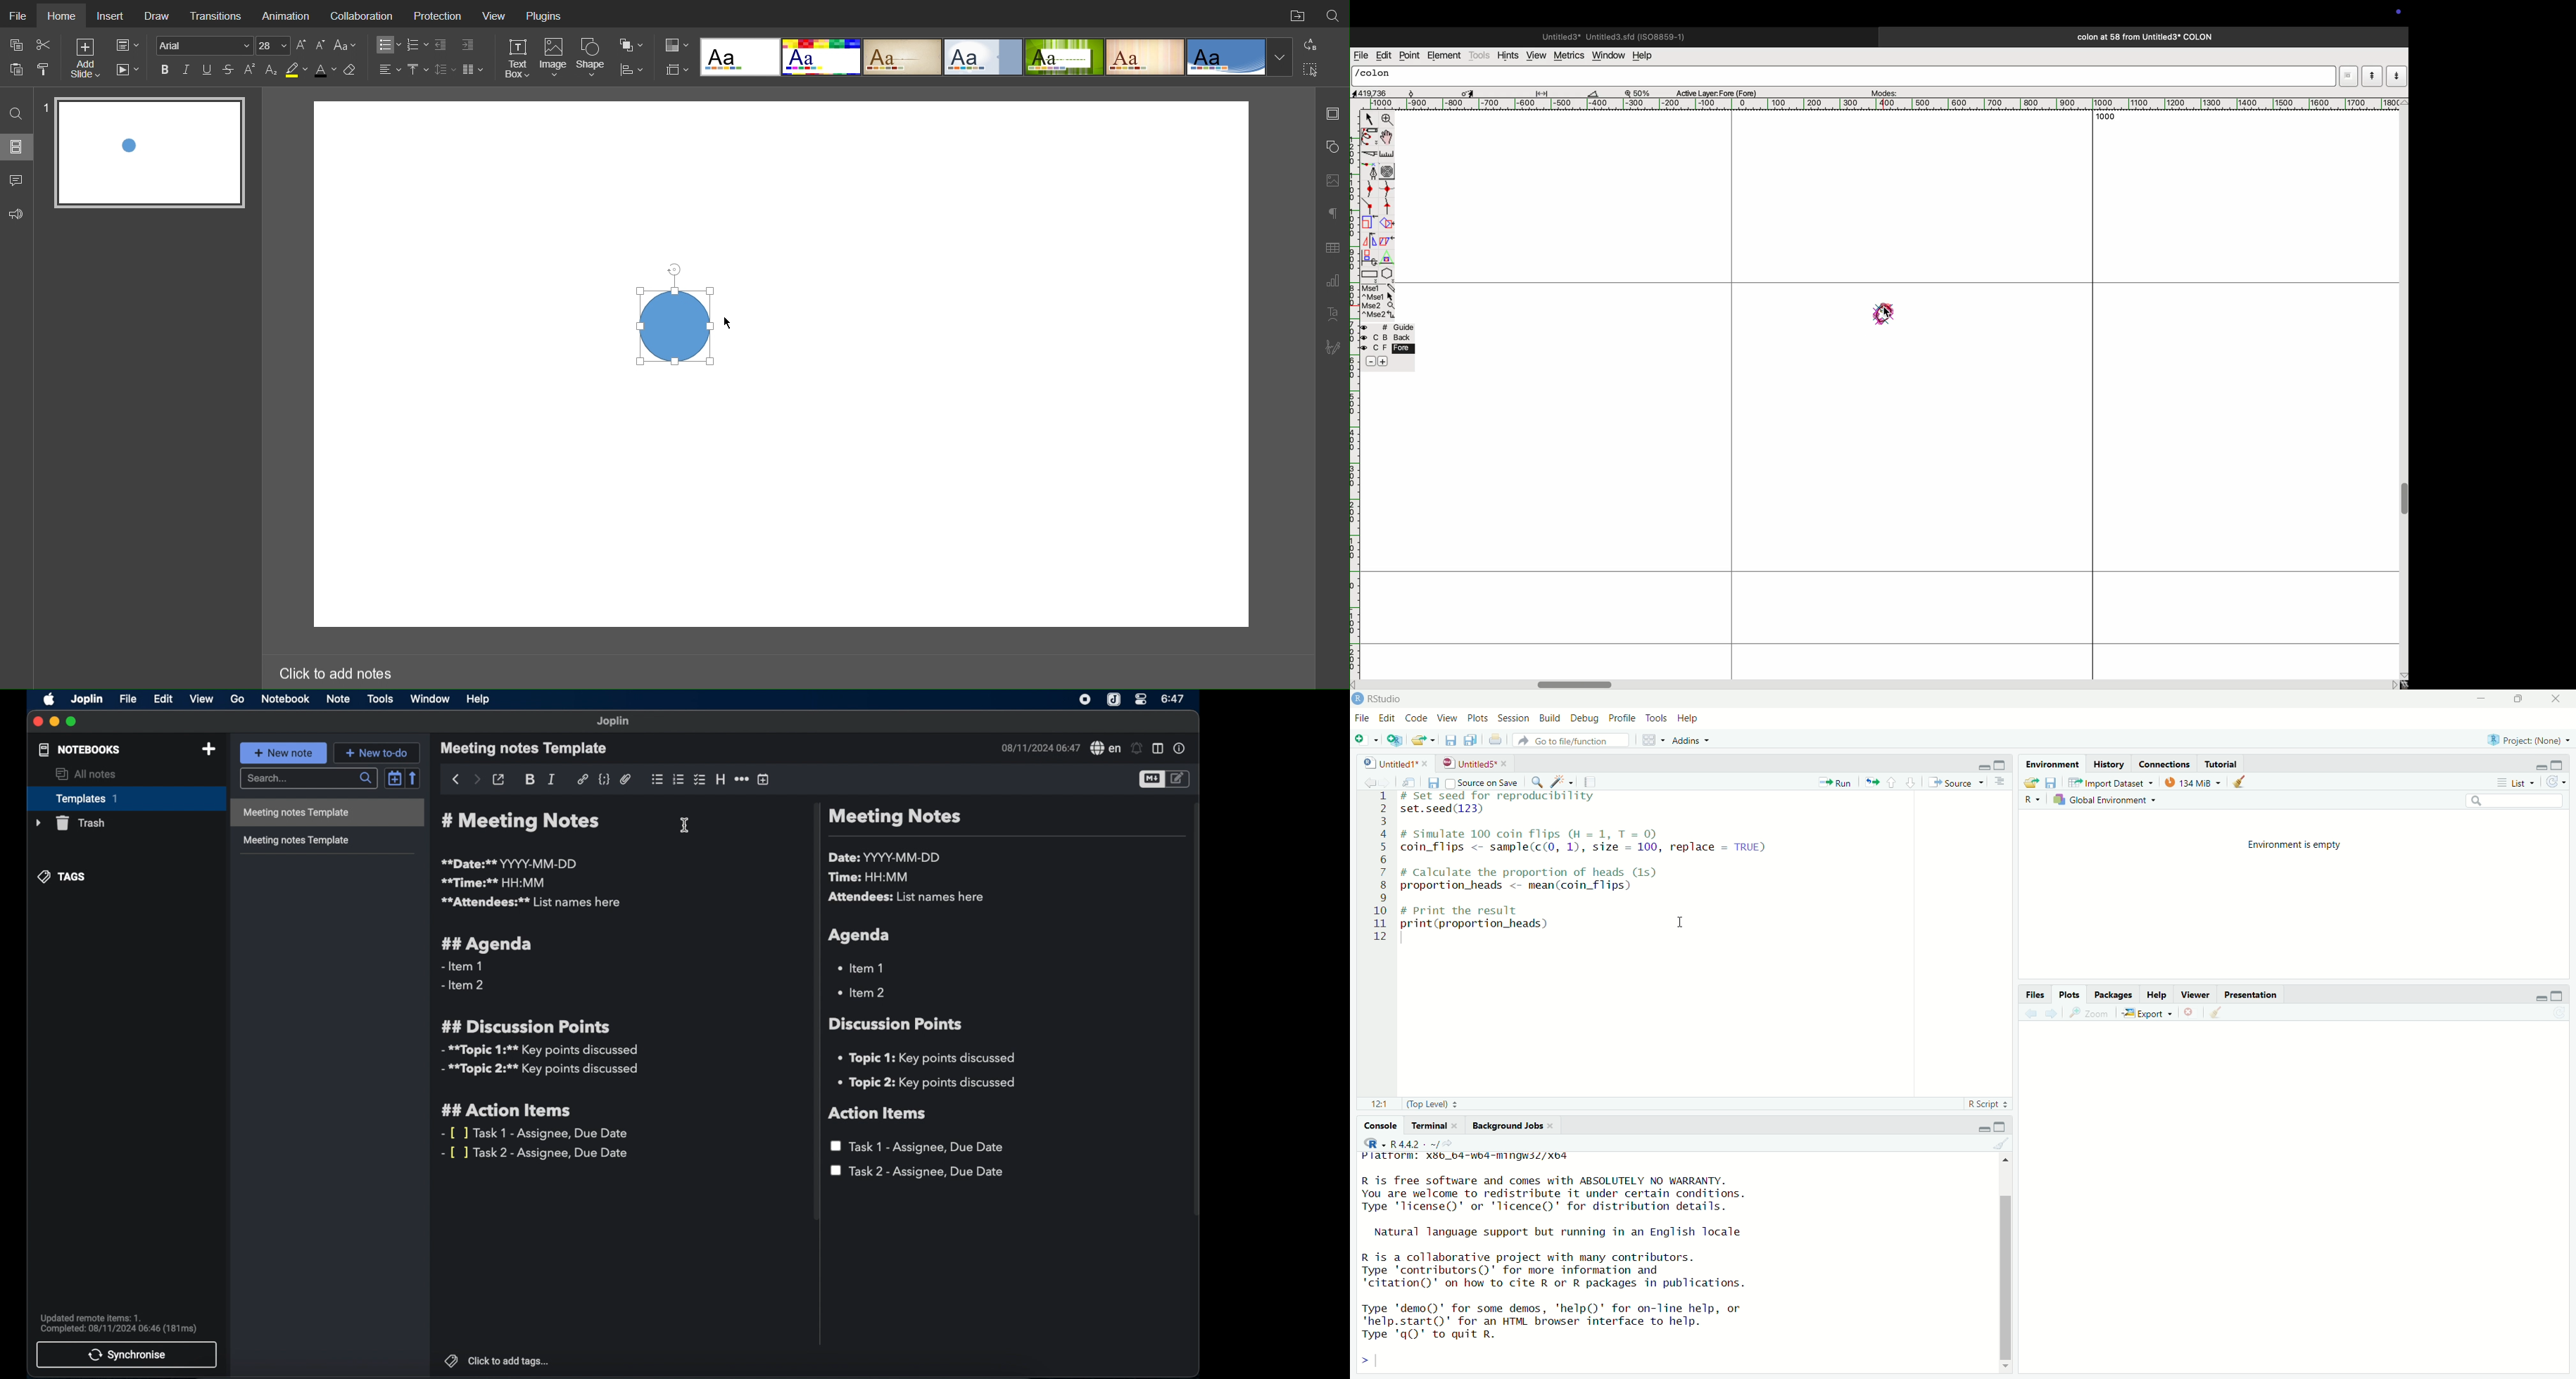  I want to click on bold, so click(530, 780).